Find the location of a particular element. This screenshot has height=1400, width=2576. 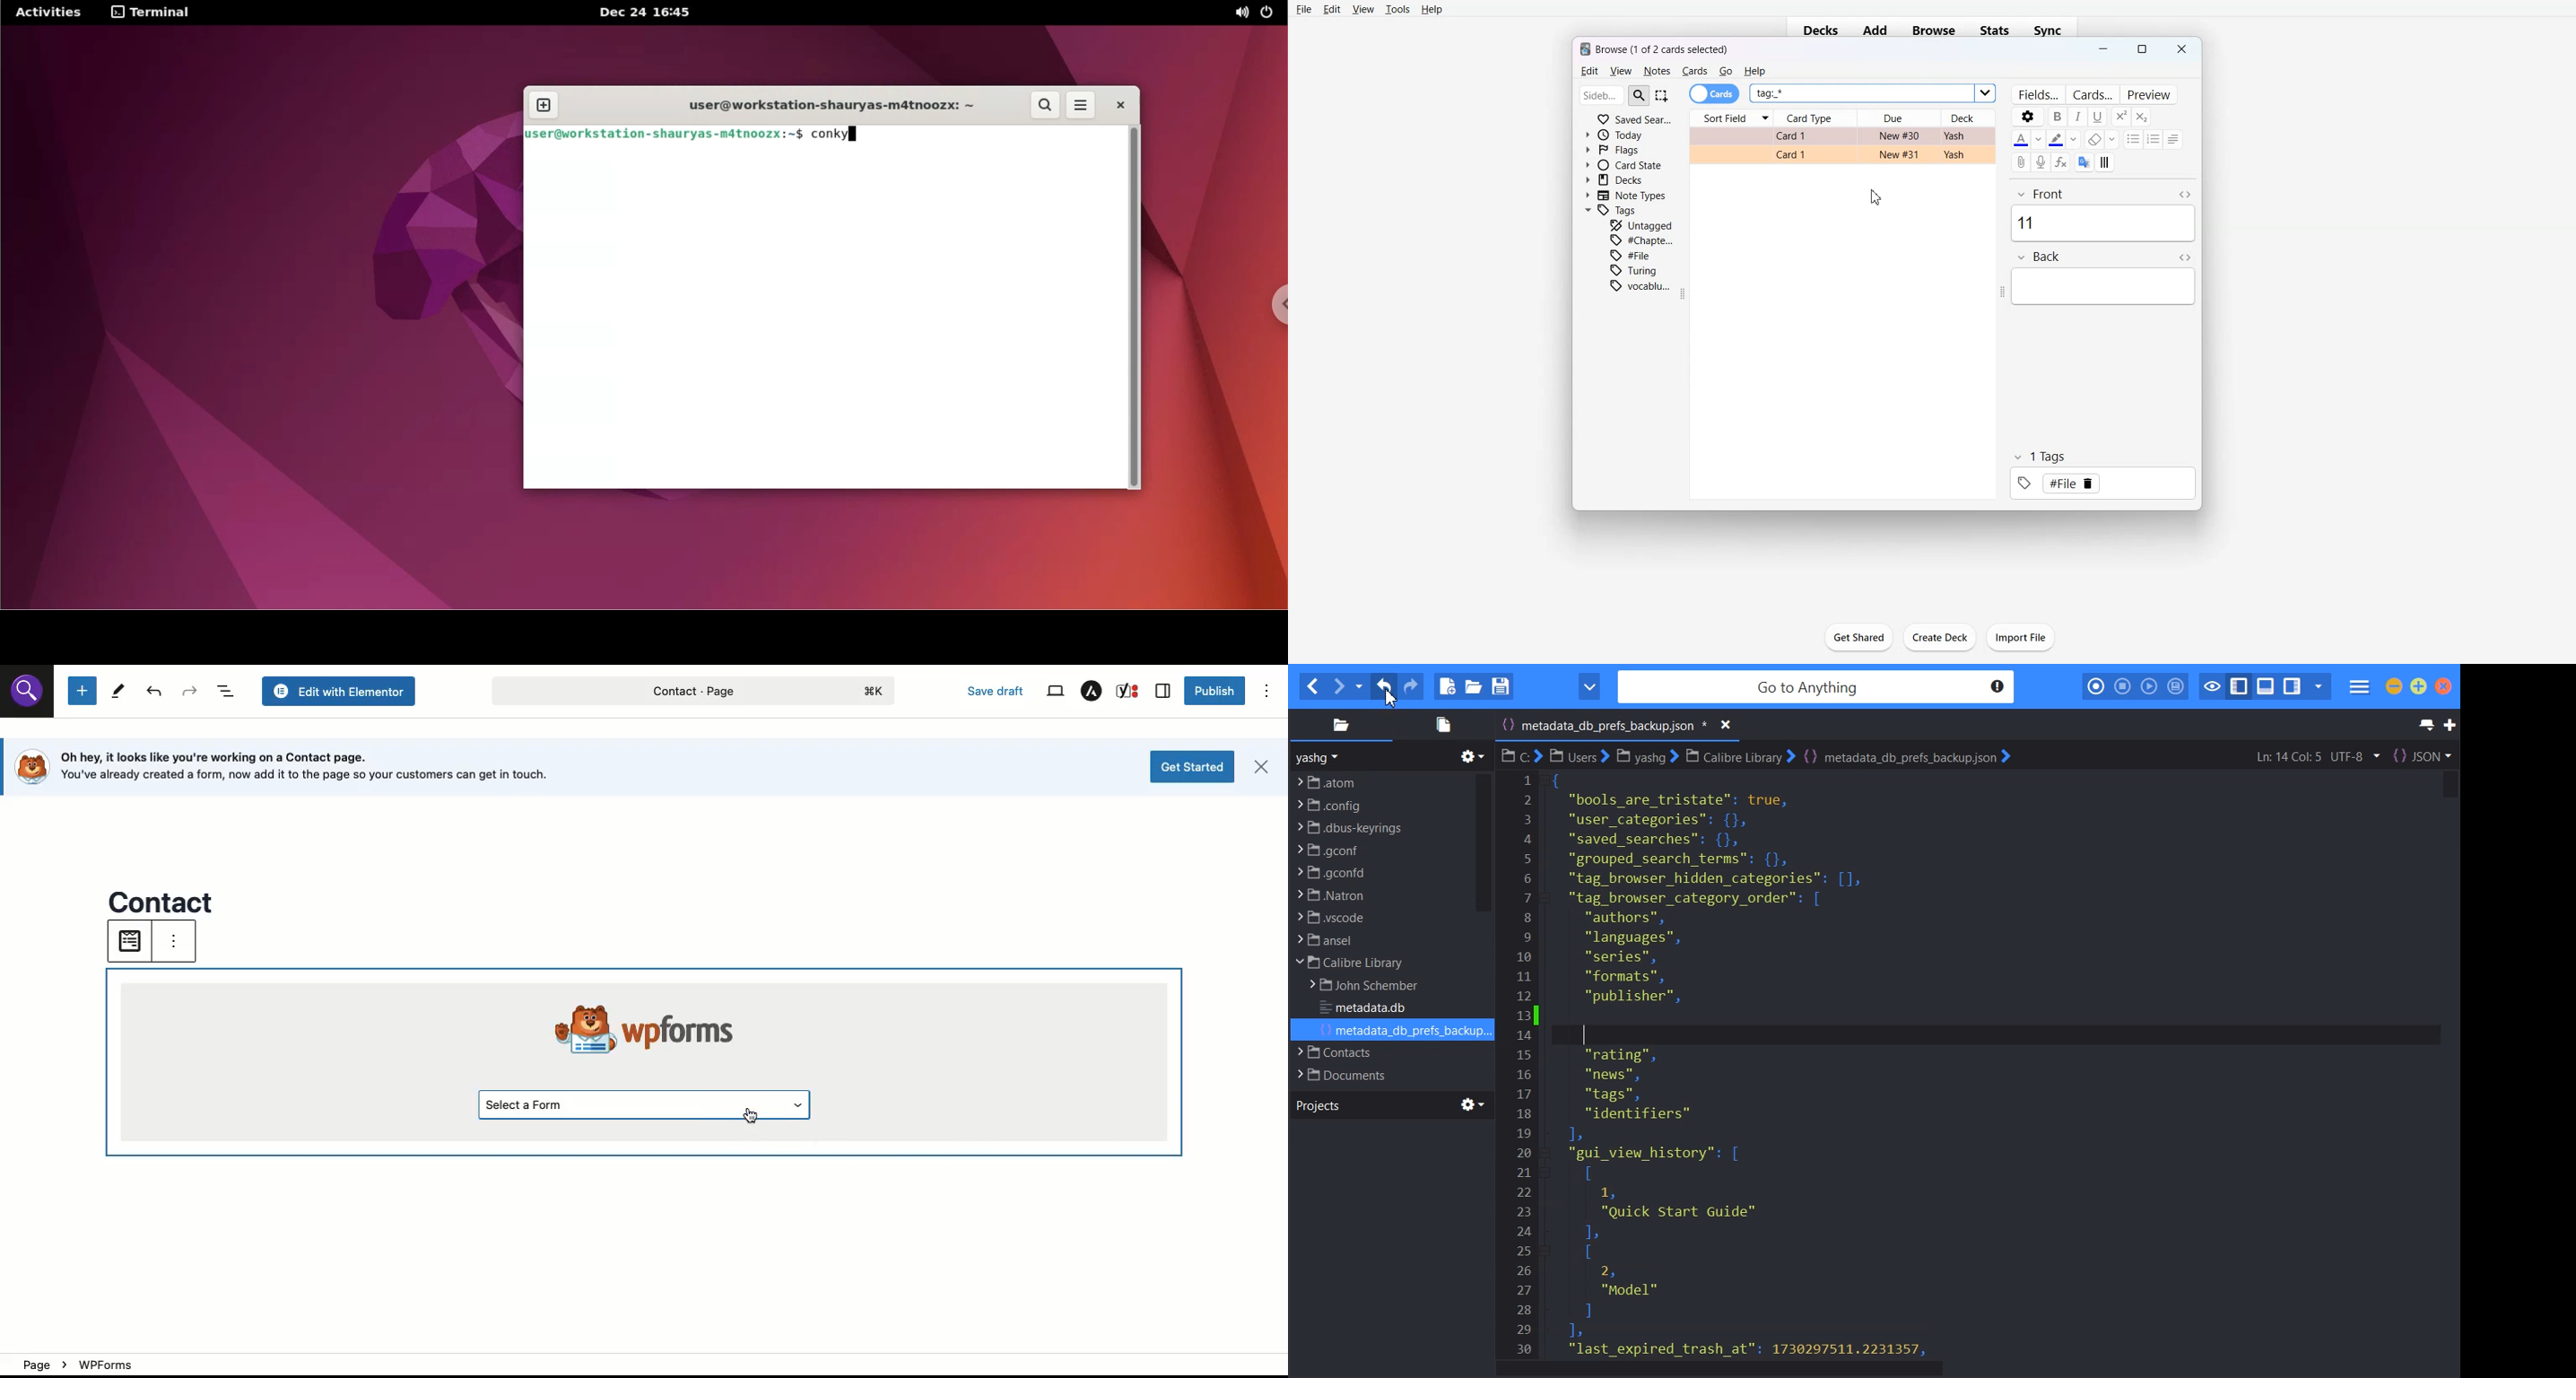

Tags is located at coordinates (1612, 211).